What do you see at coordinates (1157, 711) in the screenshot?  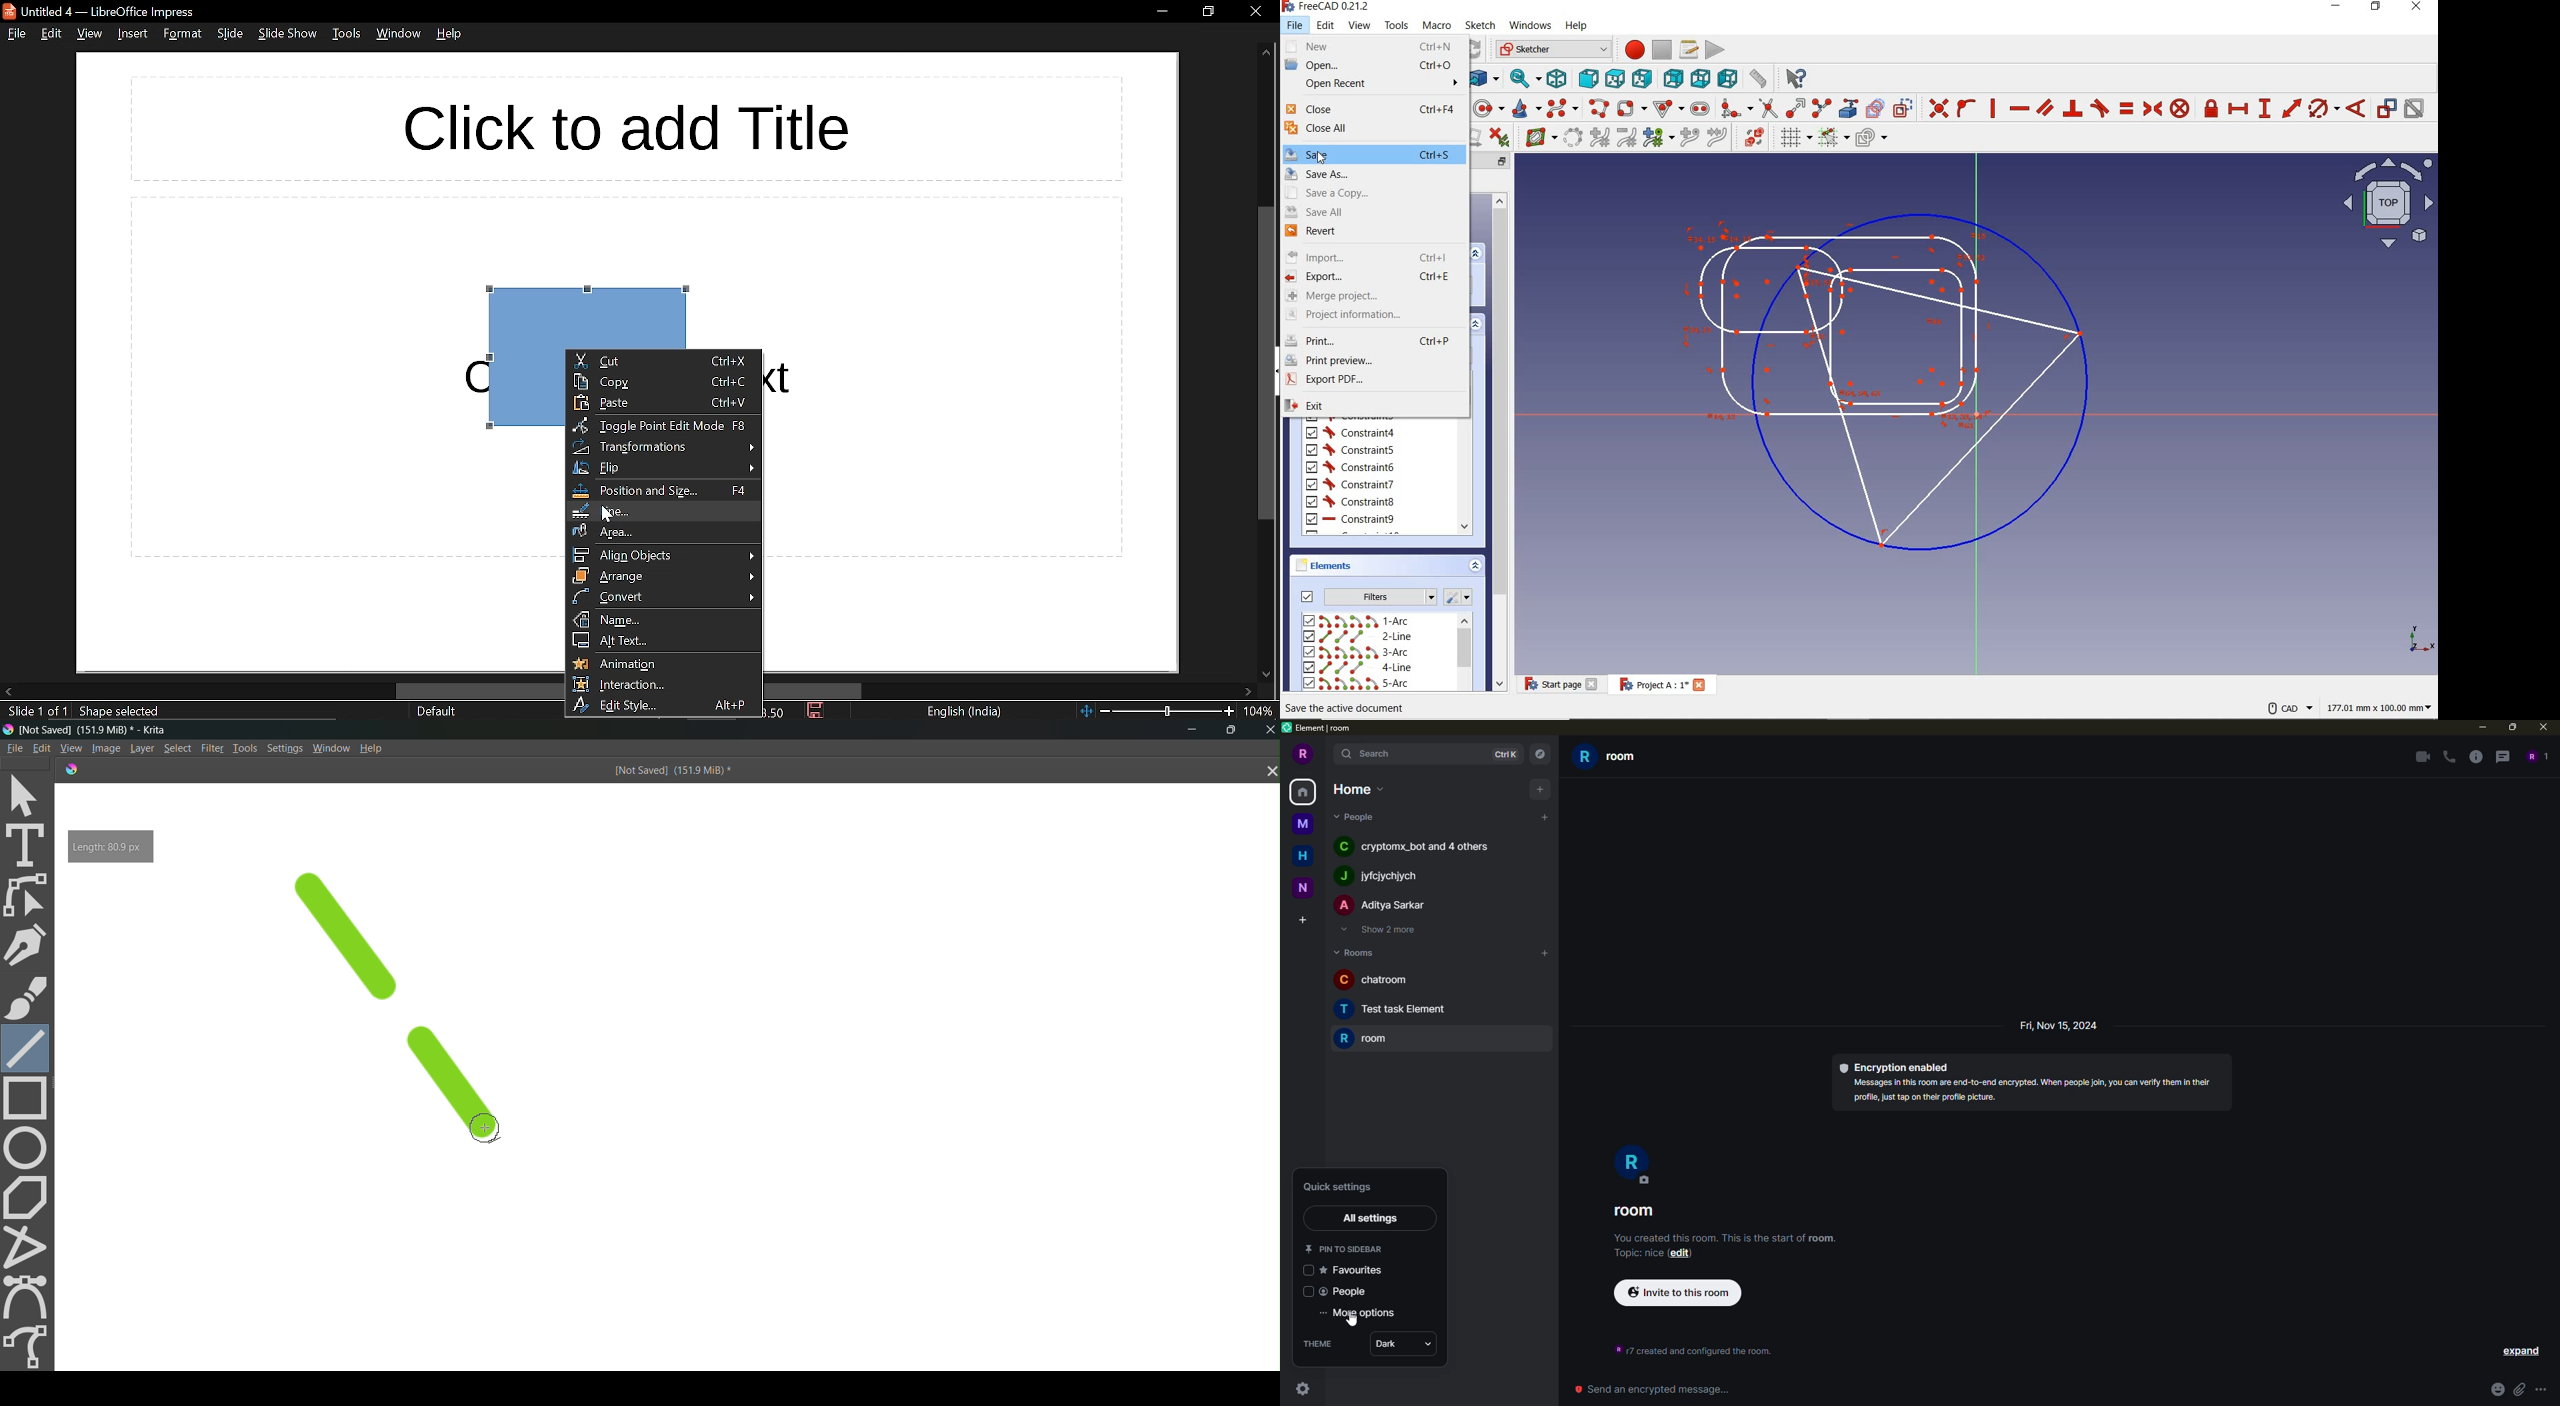 I see `change zoom` at bounding box center [1157, 711].